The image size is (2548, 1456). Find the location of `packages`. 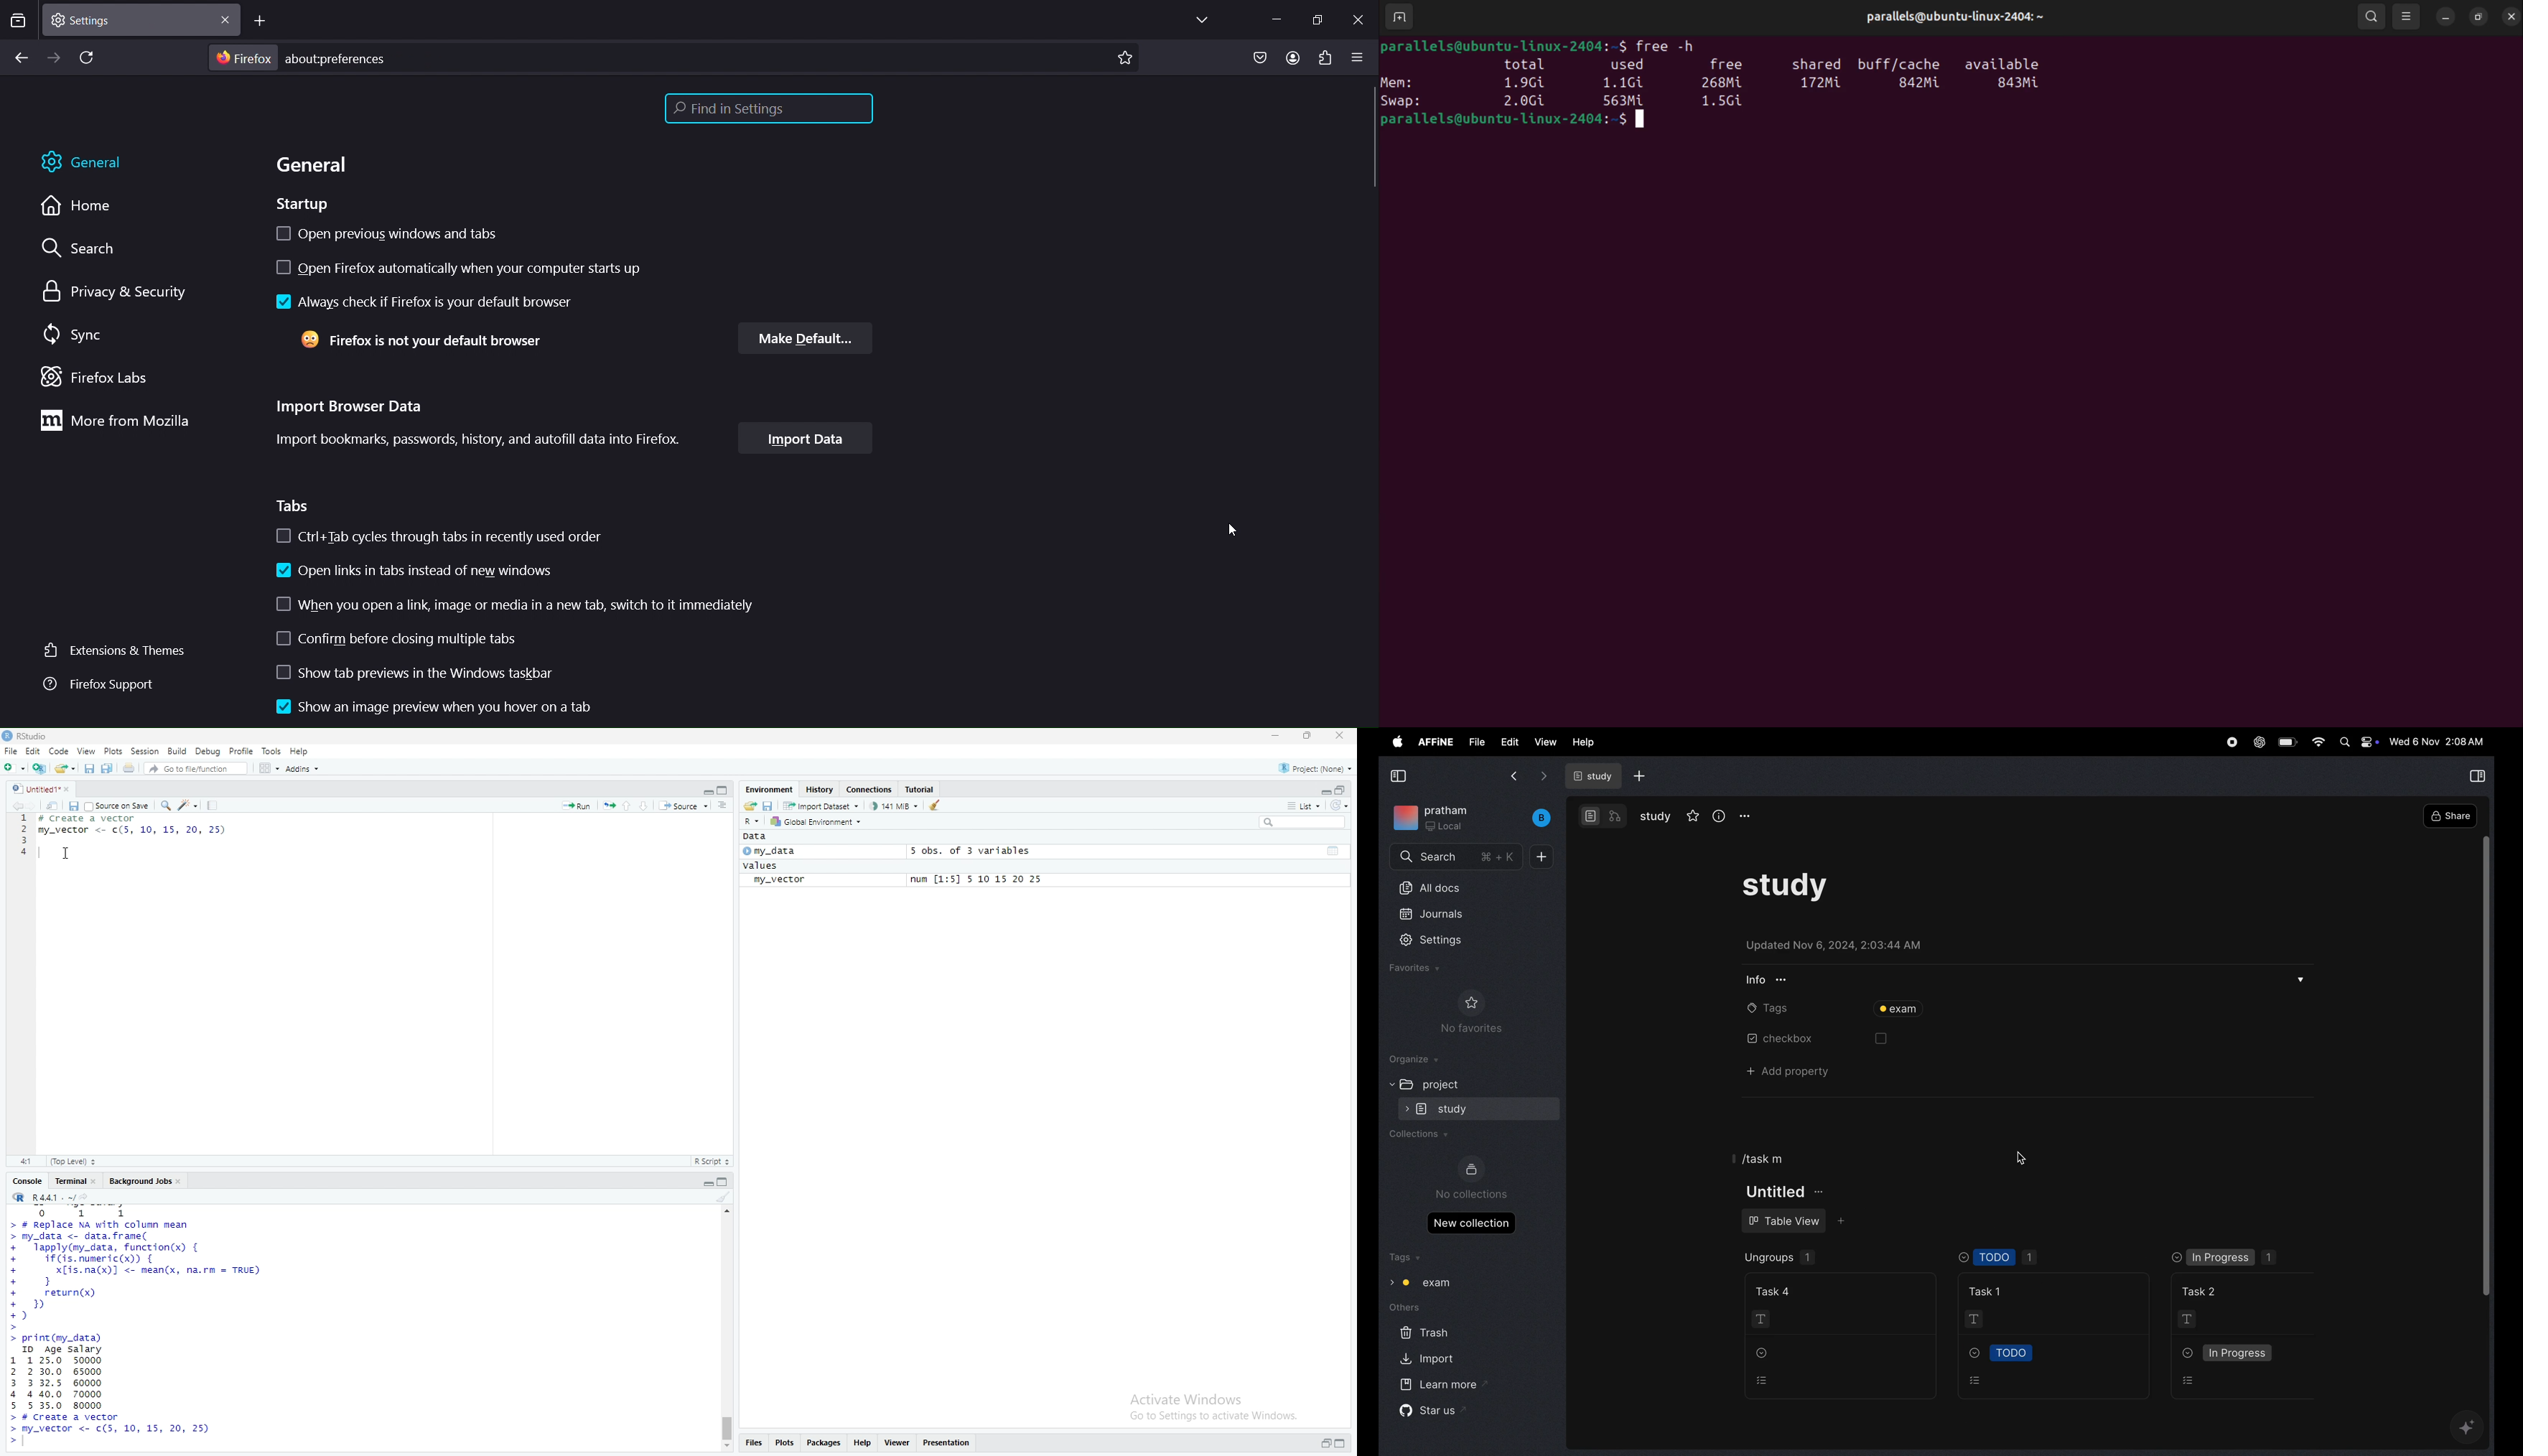

packages is located at coordinates (825, 1443).